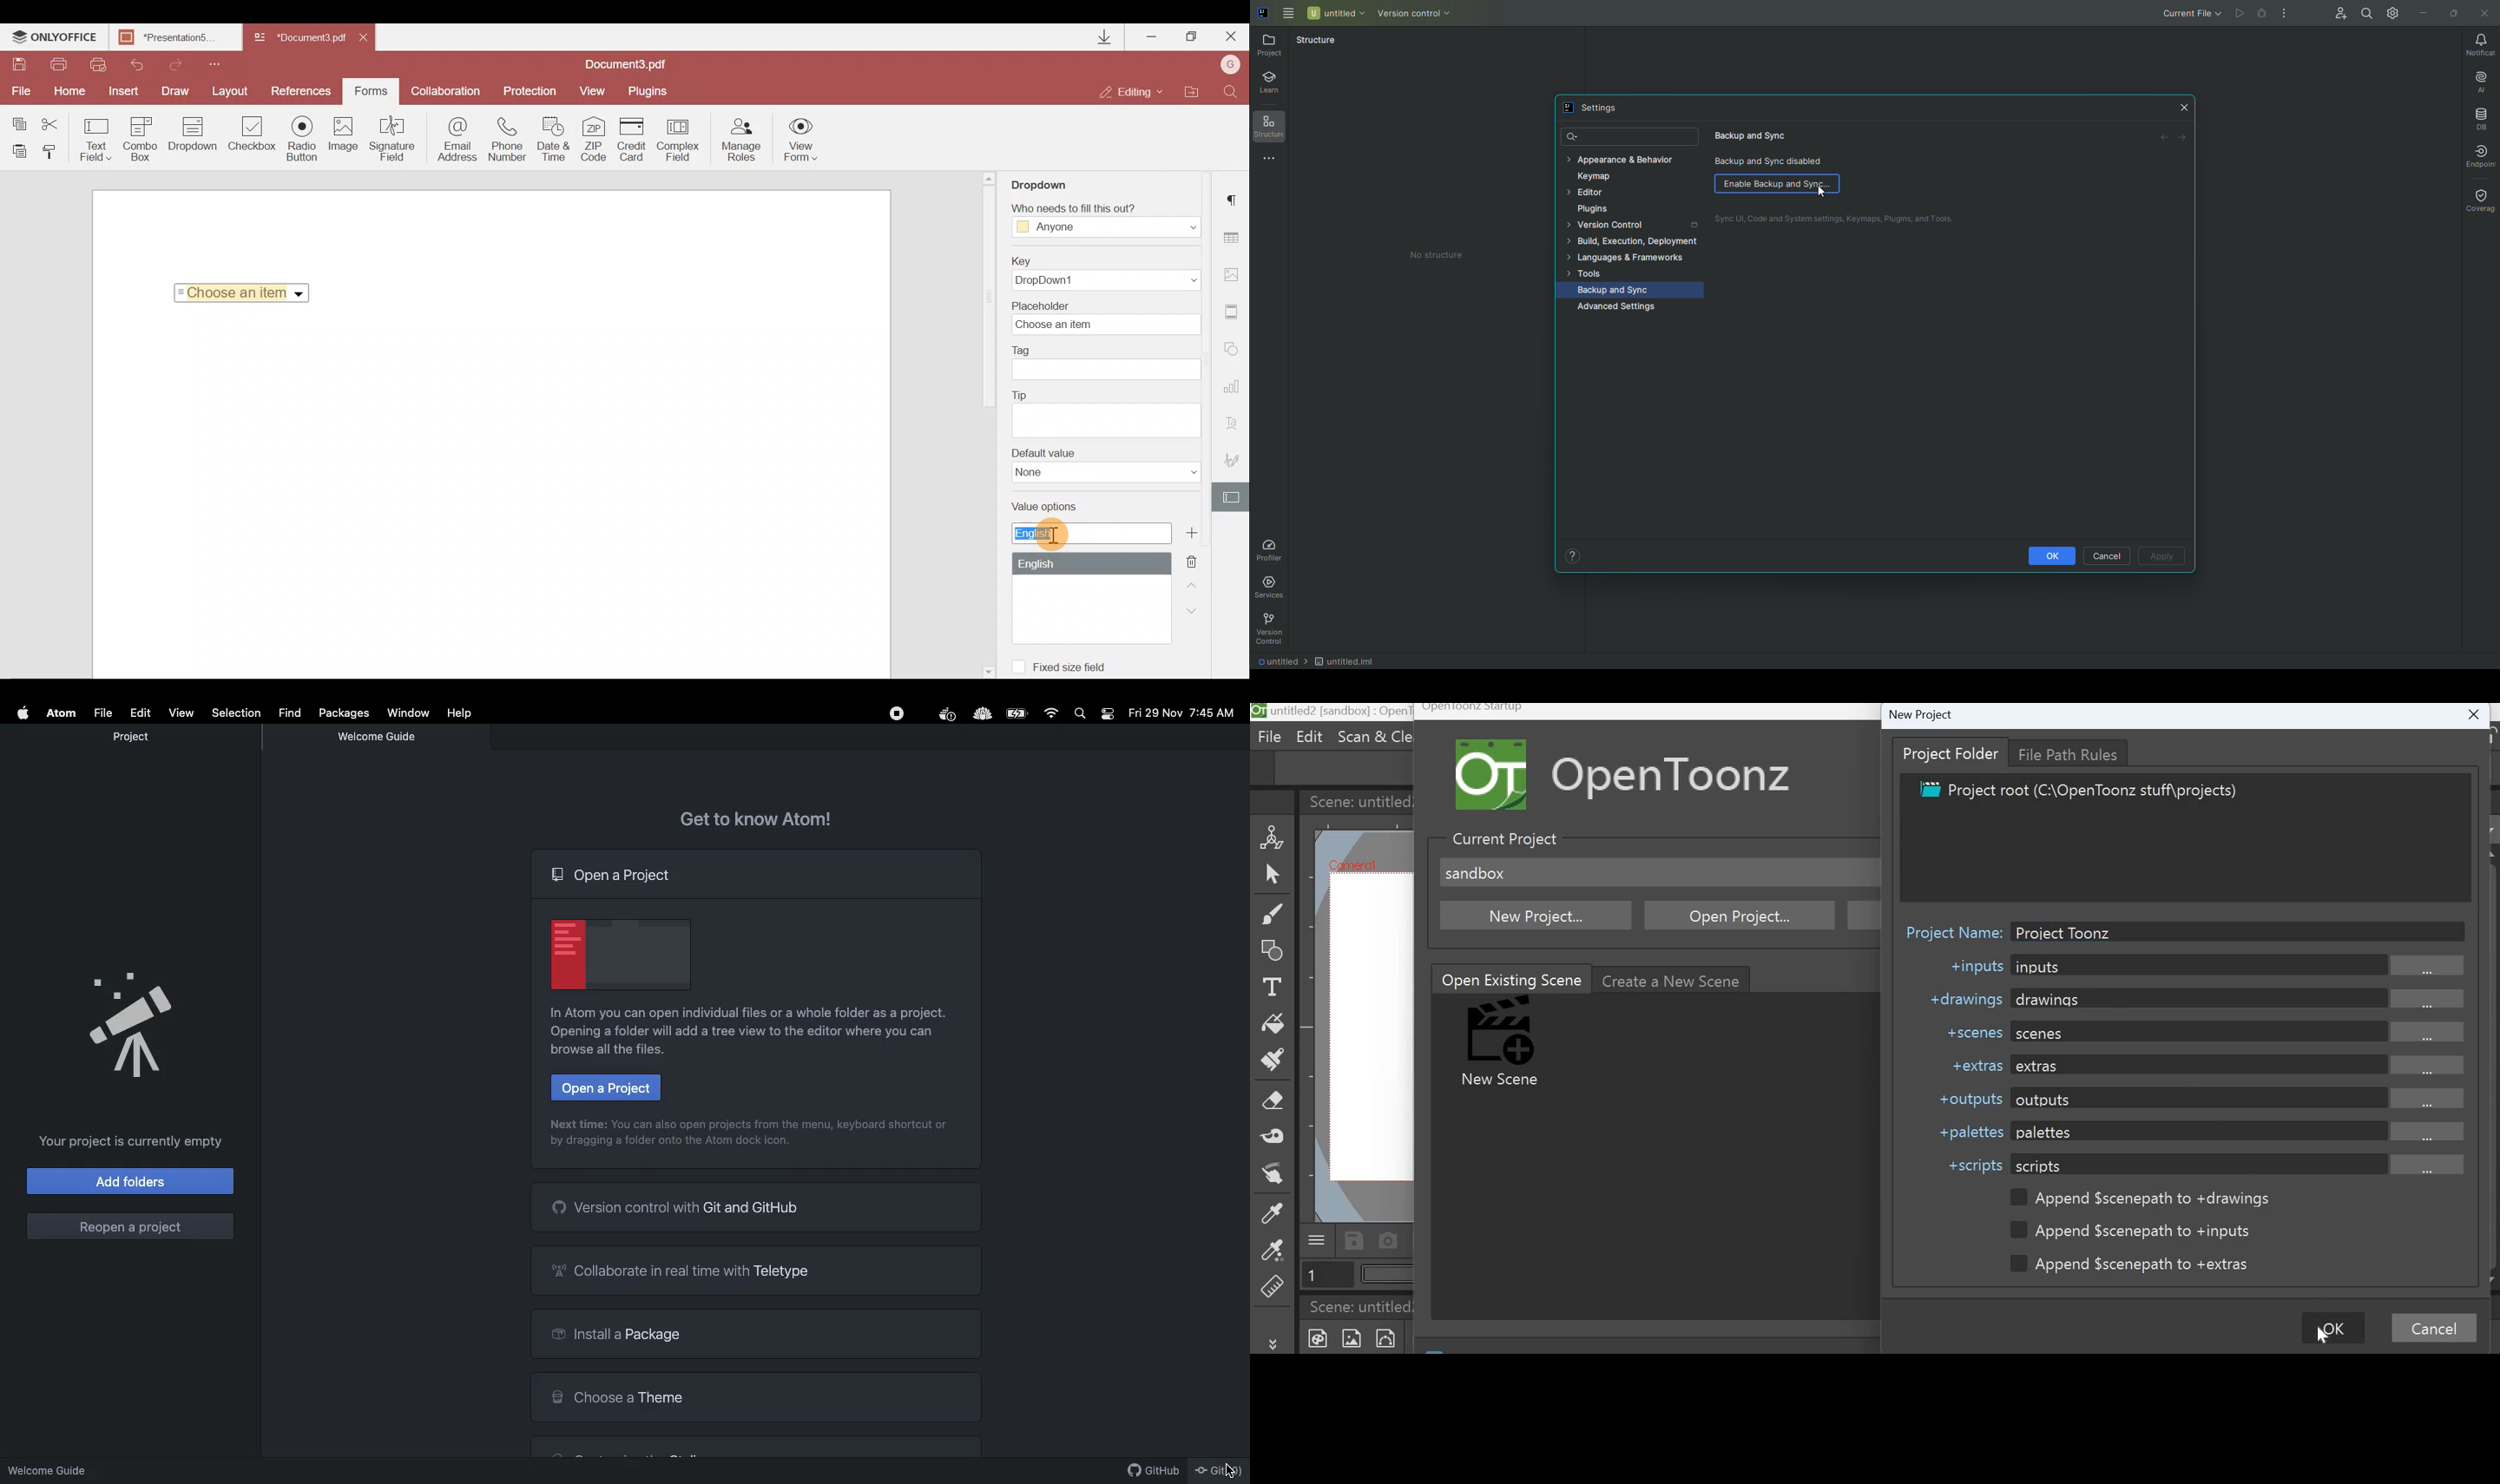 The width and height of the screenshot is (2520, 1484). Describe the element at coordinates (193, 135) in the screenshot. I see `Drop down` at that location.